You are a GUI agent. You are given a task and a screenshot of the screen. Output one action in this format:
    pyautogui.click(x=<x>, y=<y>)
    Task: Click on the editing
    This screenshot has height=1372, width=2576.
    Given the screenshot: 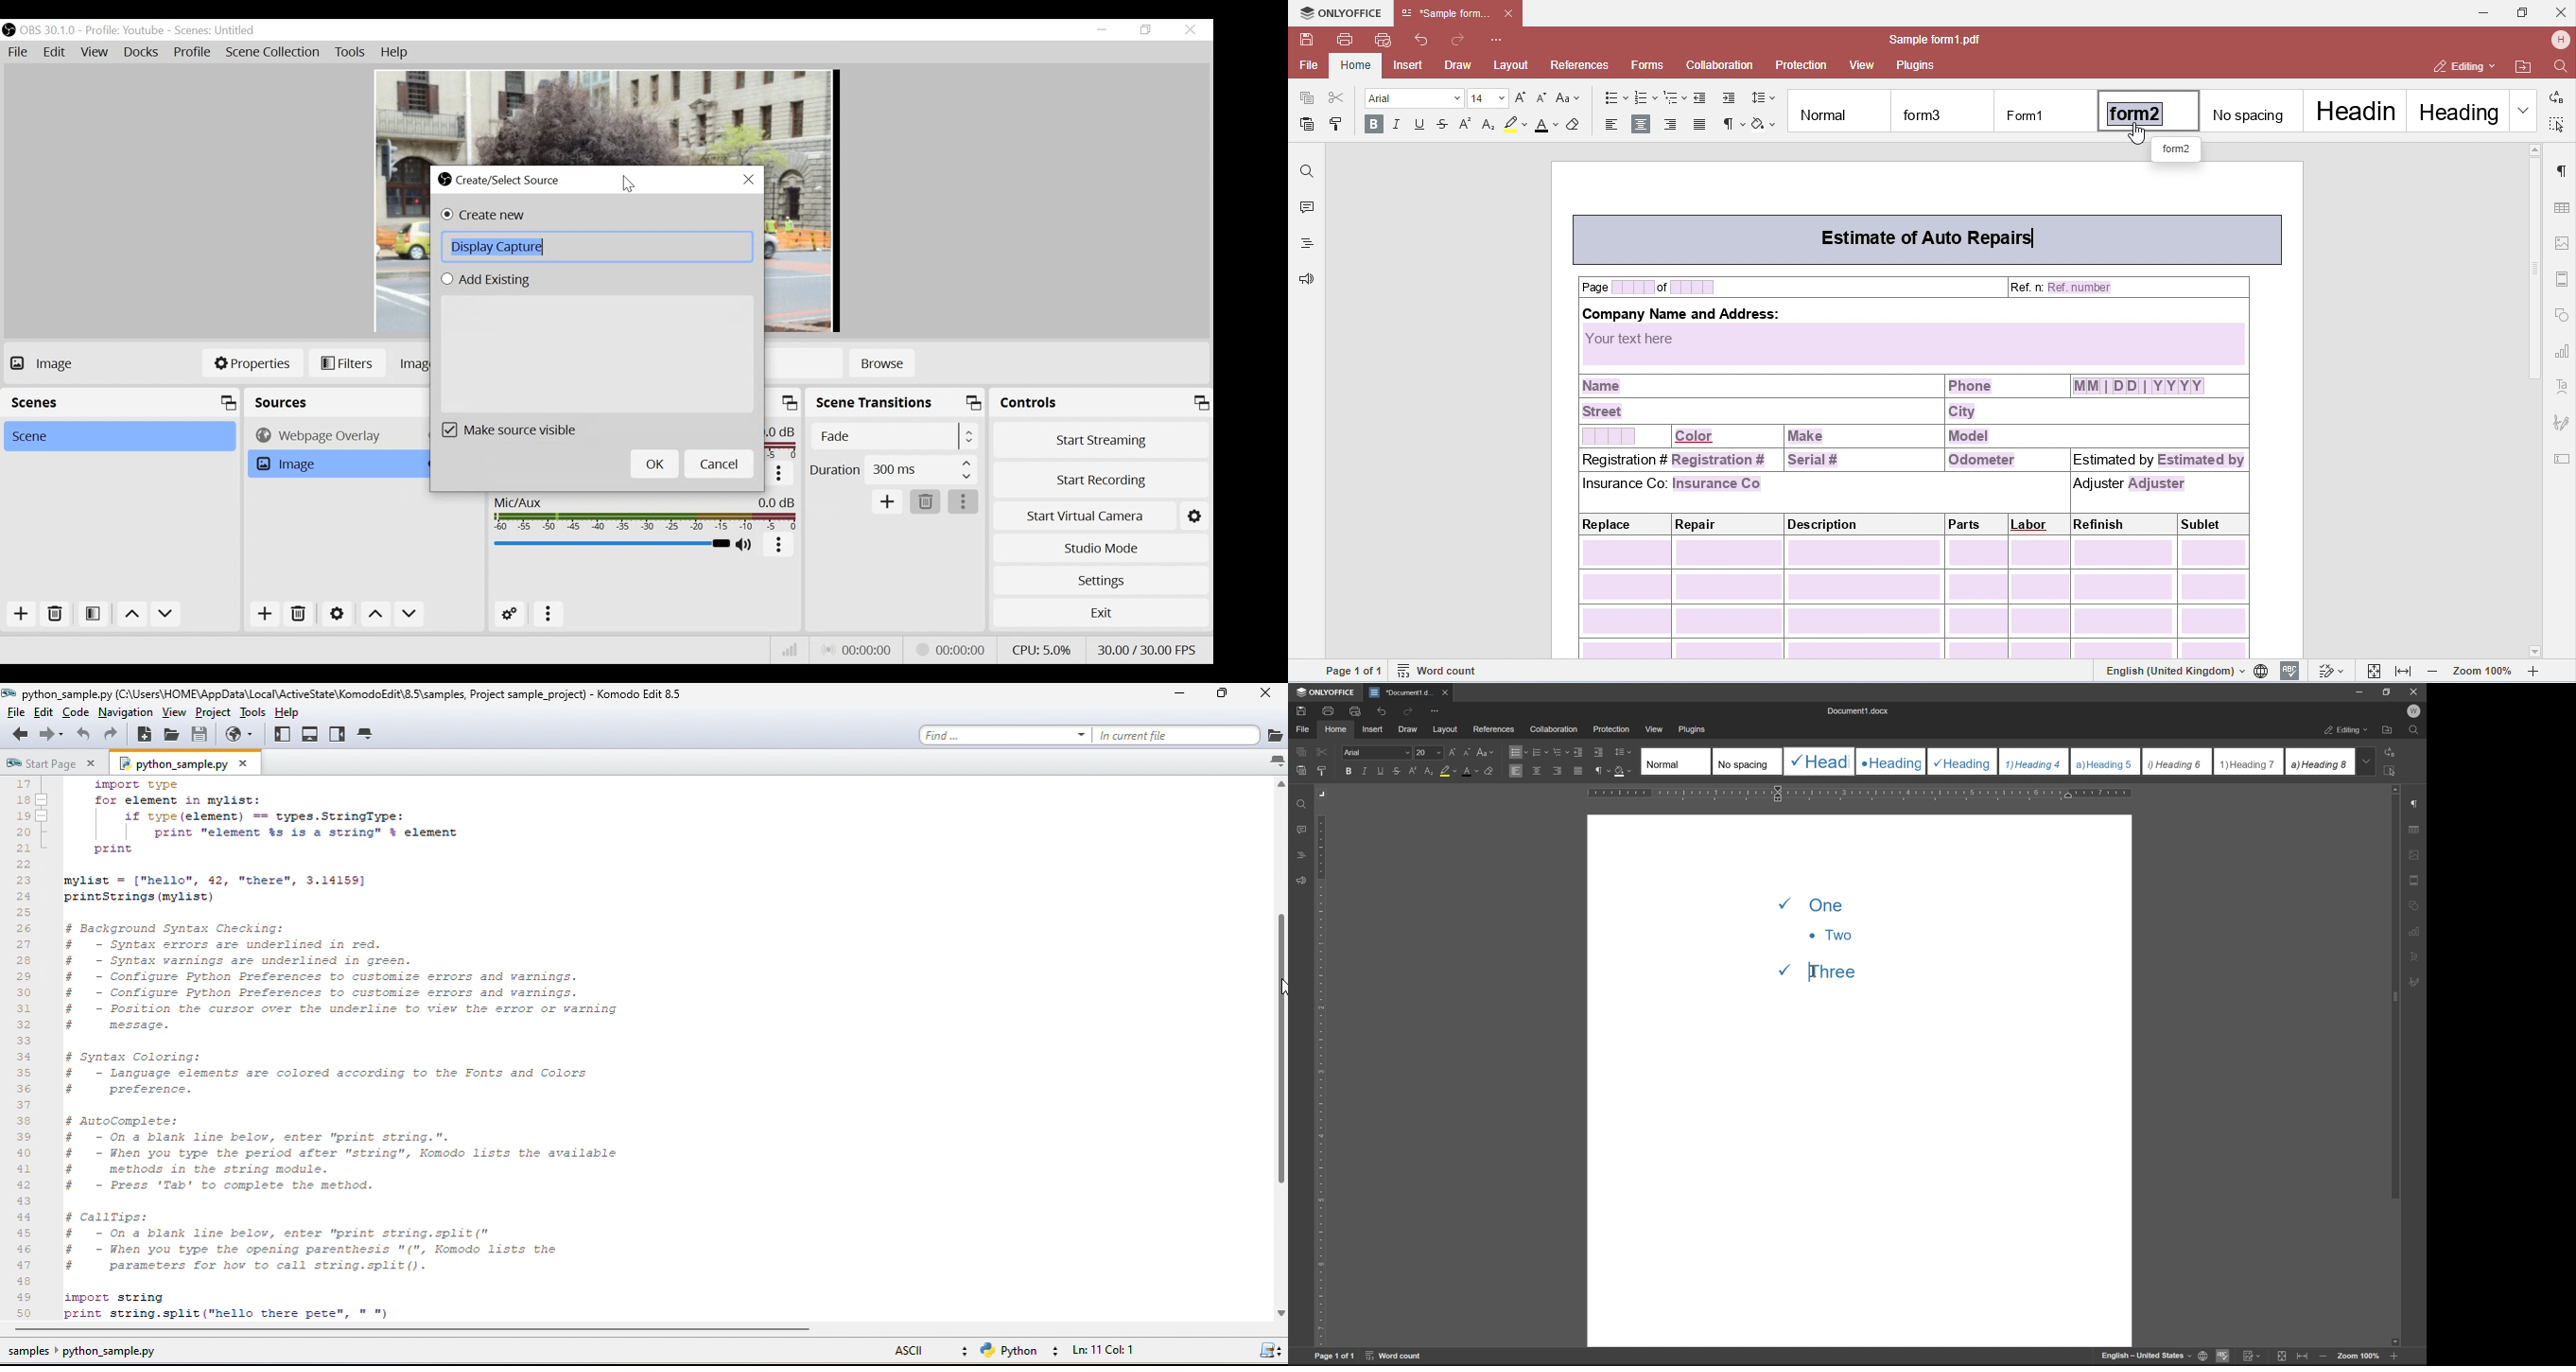 What is the action you would take?
    pyautogui.click(x=2348, y=731)
    